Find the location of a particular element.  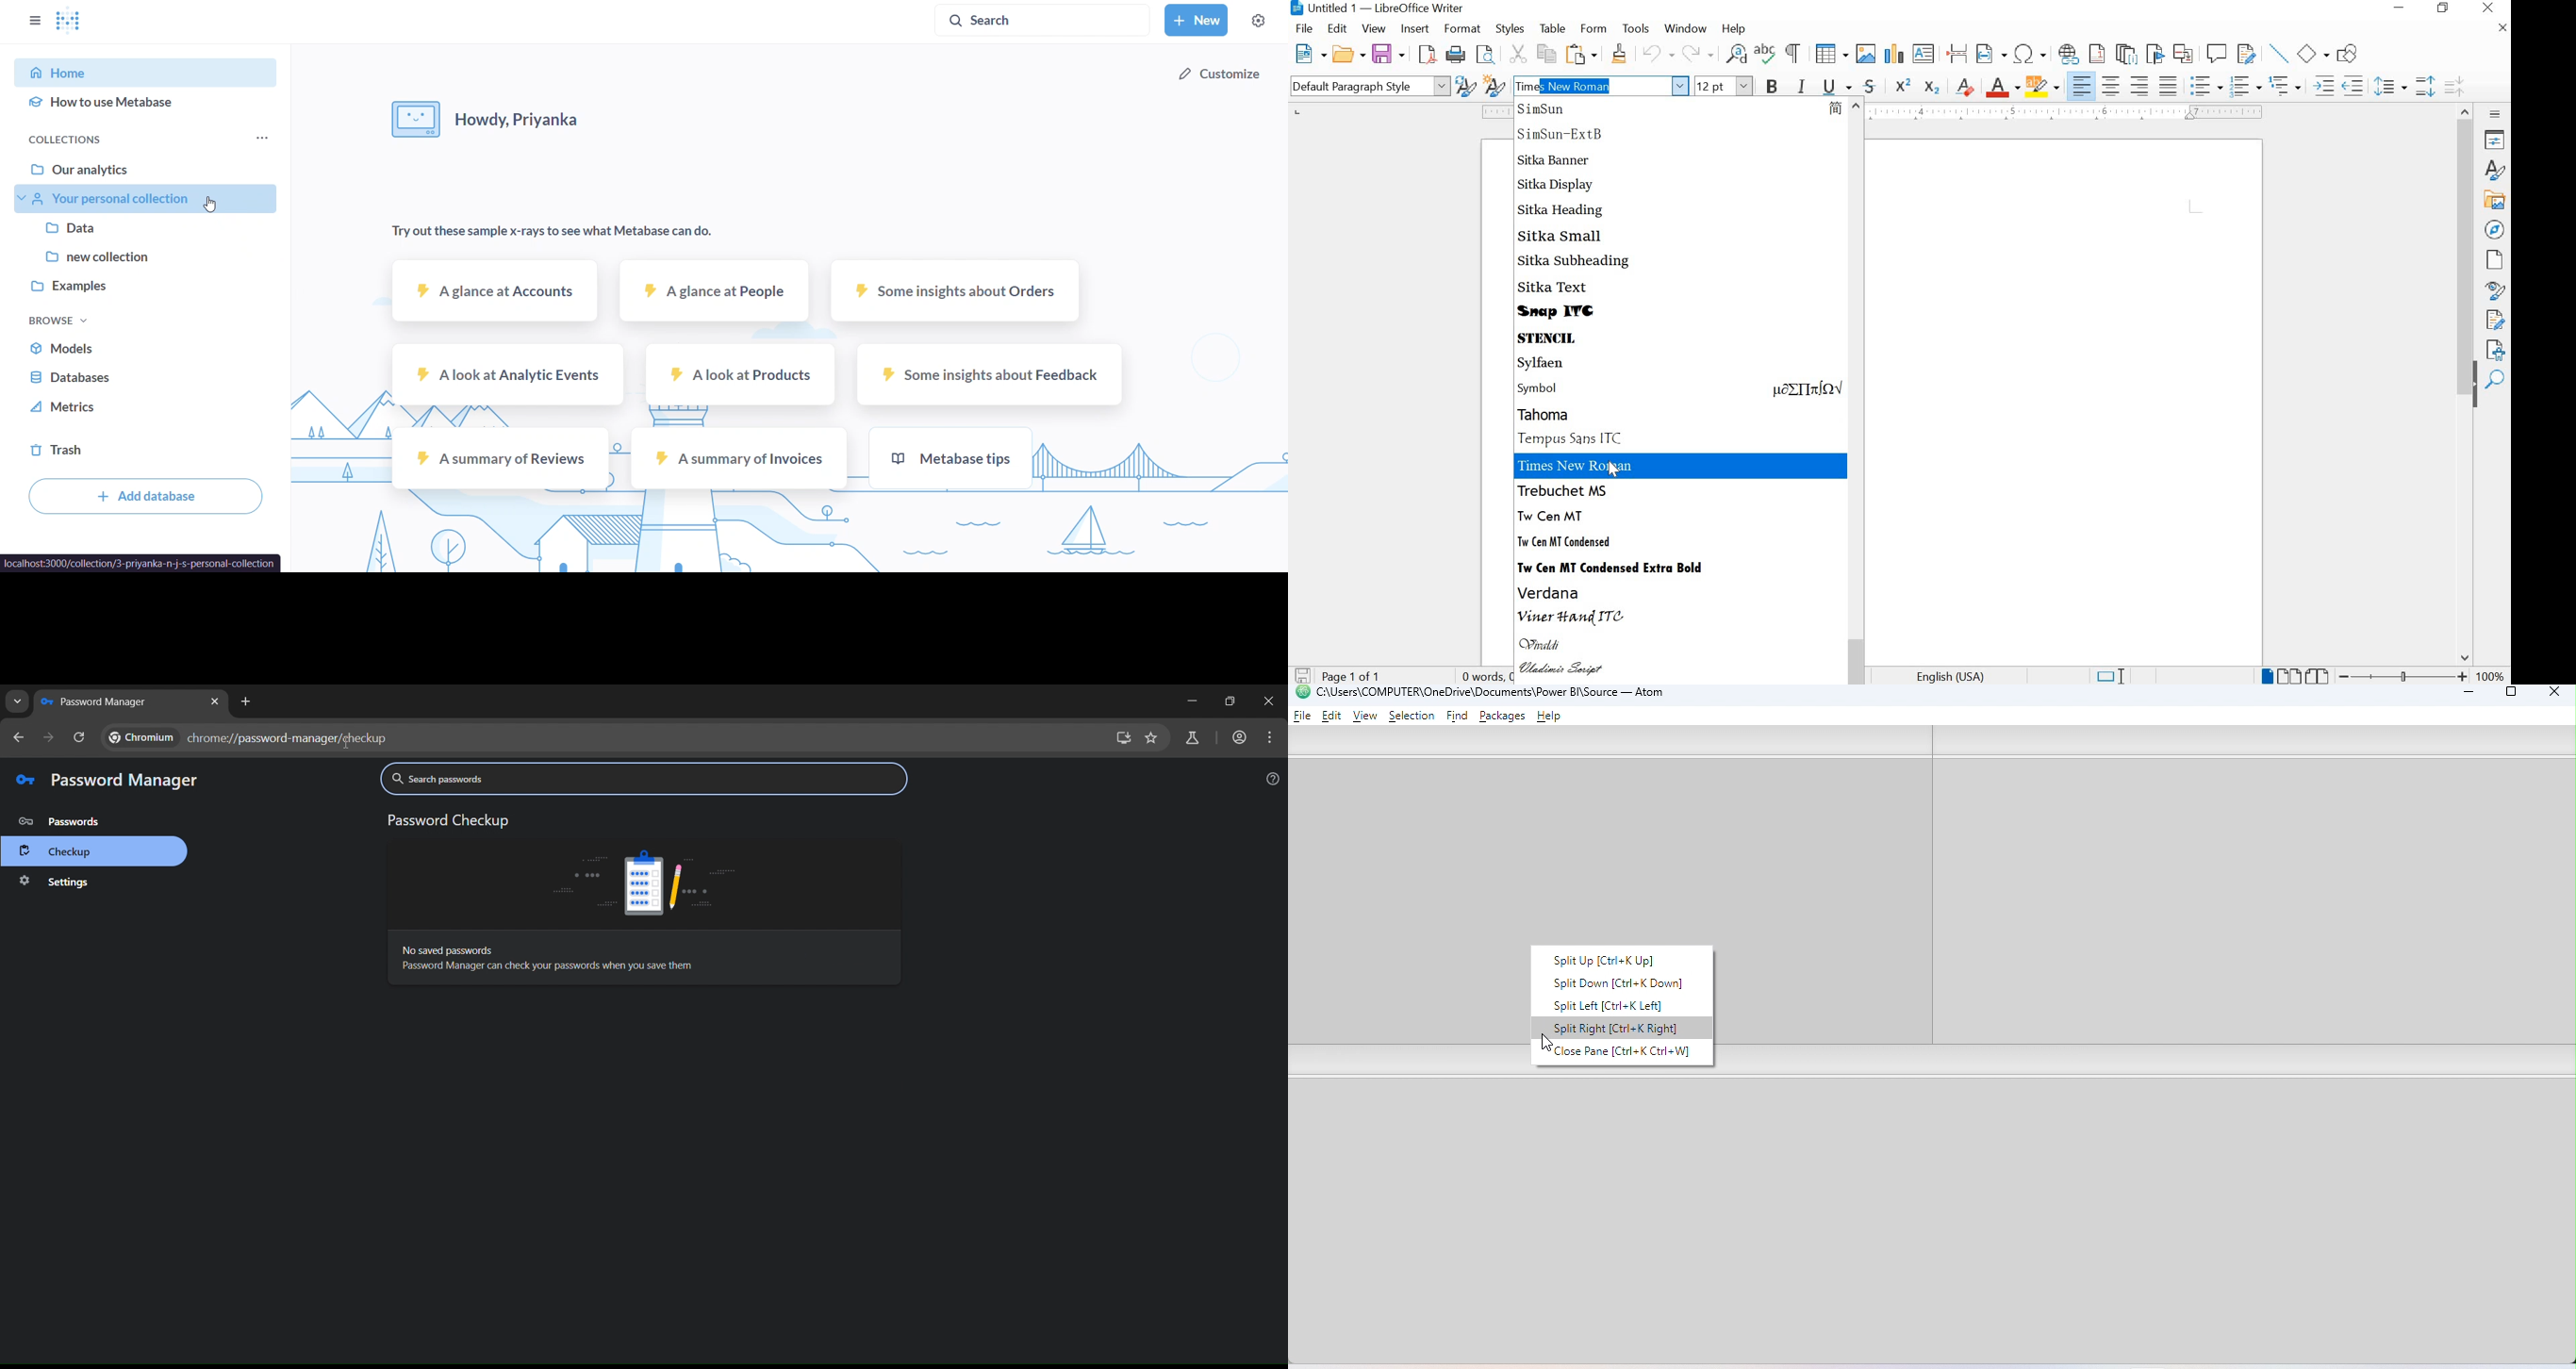

ALIGN LEFT is located at coordinates (2082, 85).